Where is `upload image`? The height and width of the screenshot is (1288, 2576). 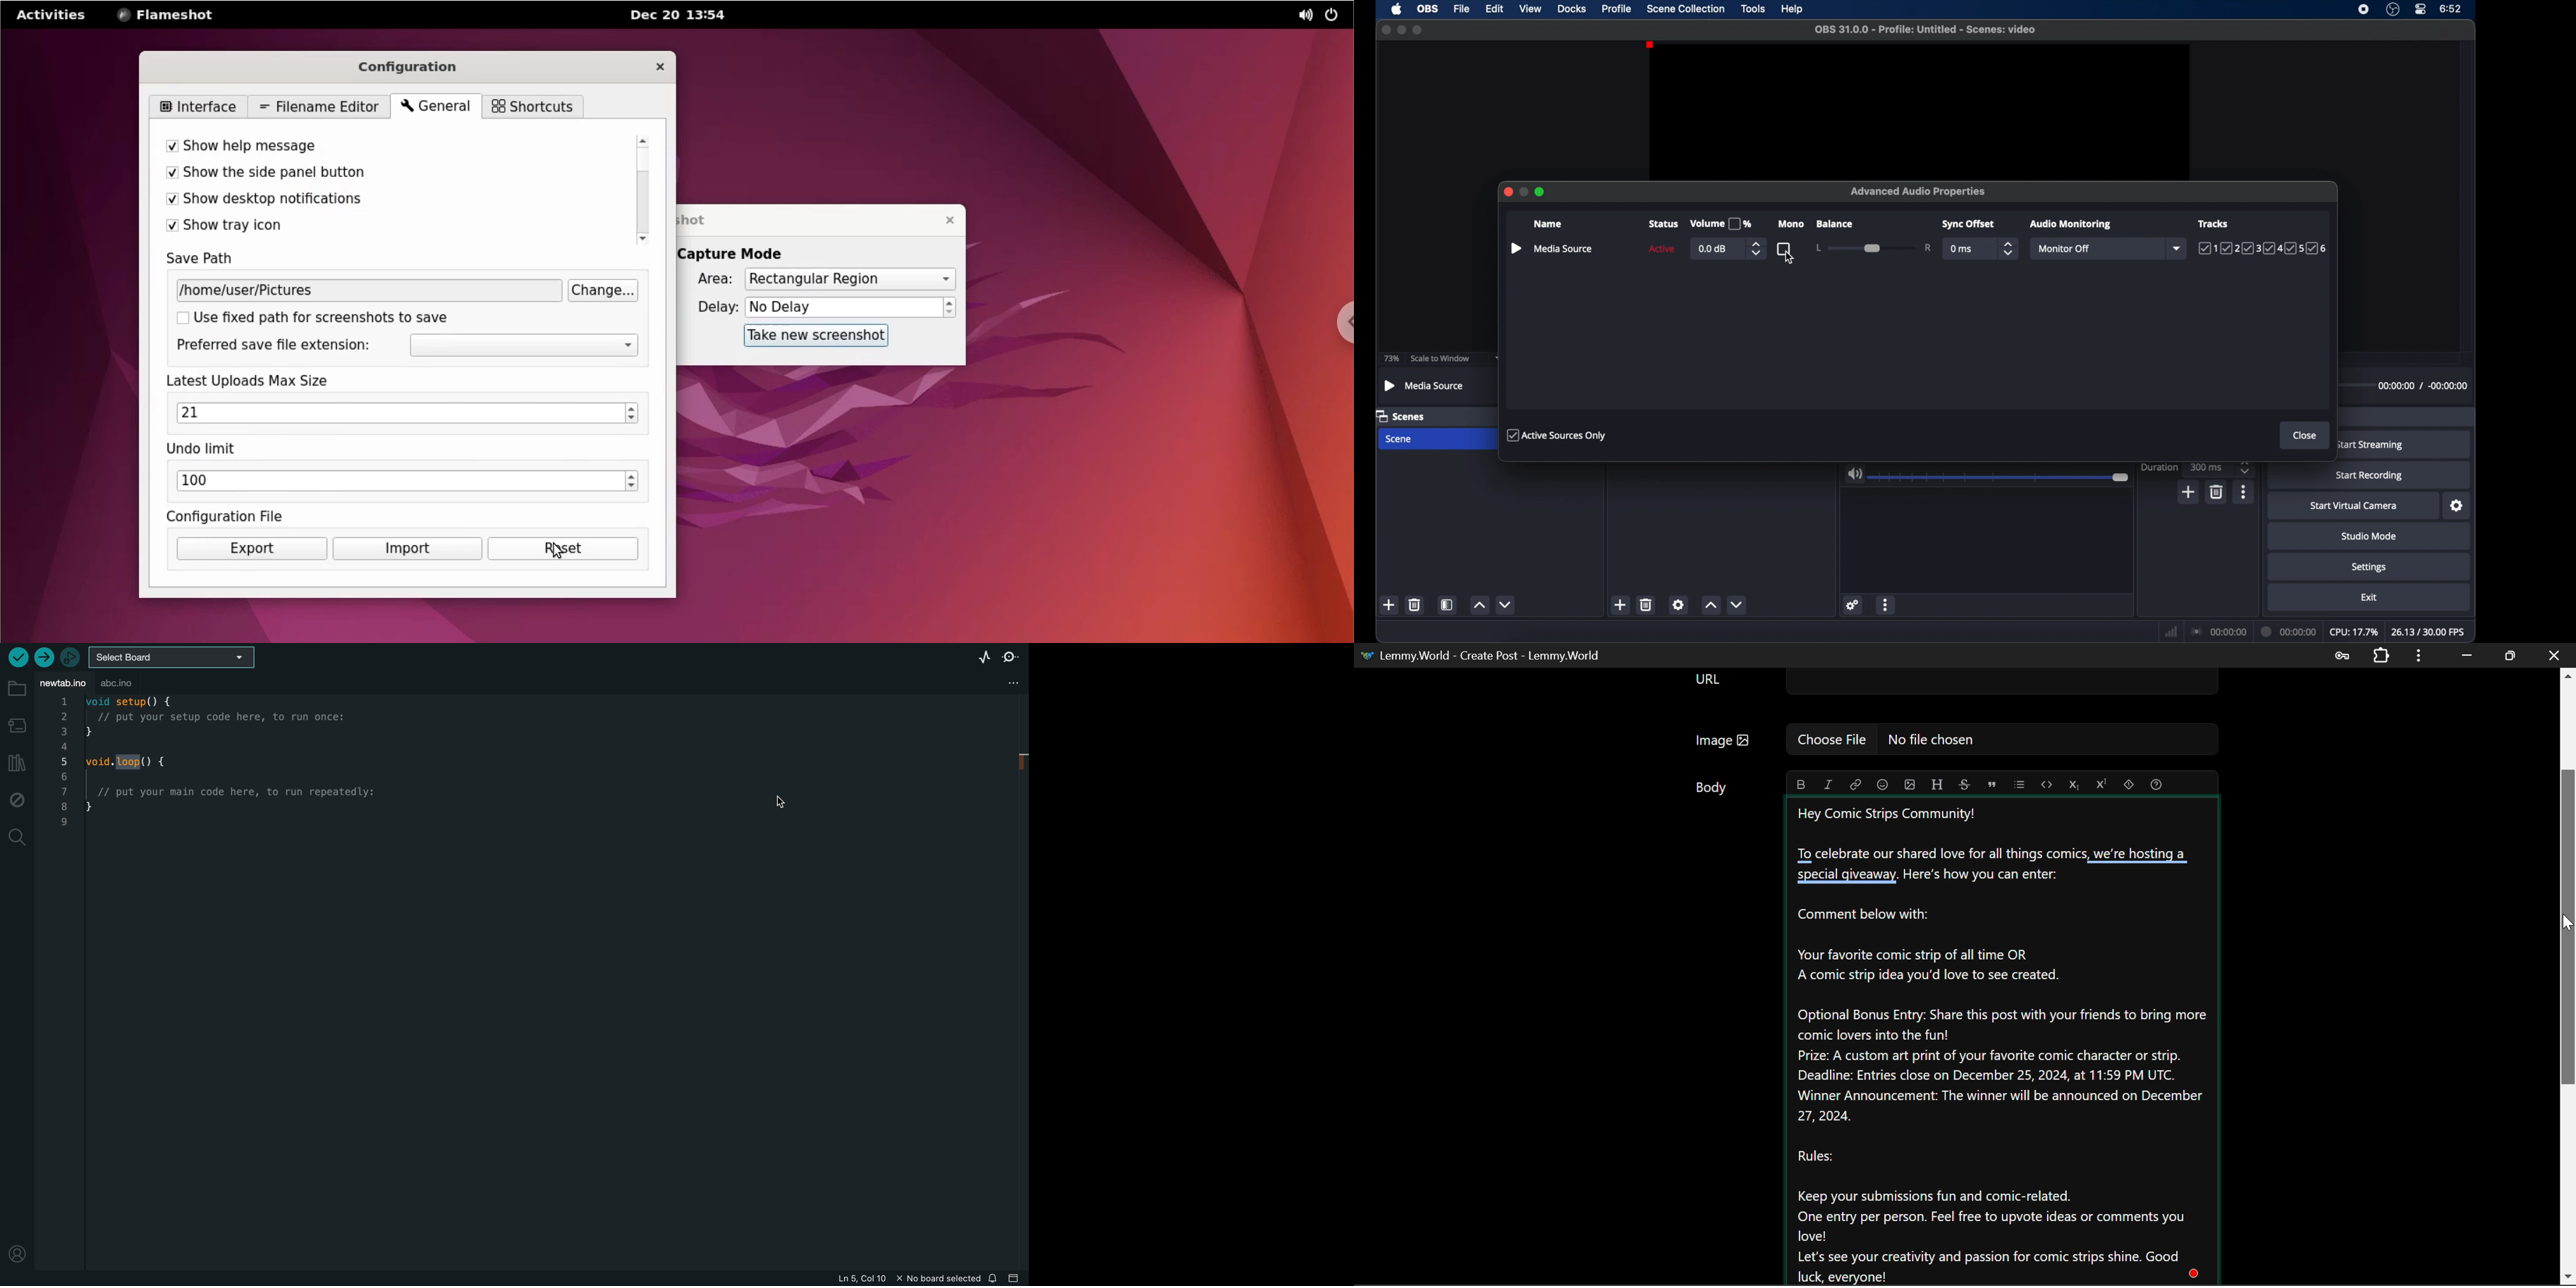
upload image is located at coordinates (1909, 784).